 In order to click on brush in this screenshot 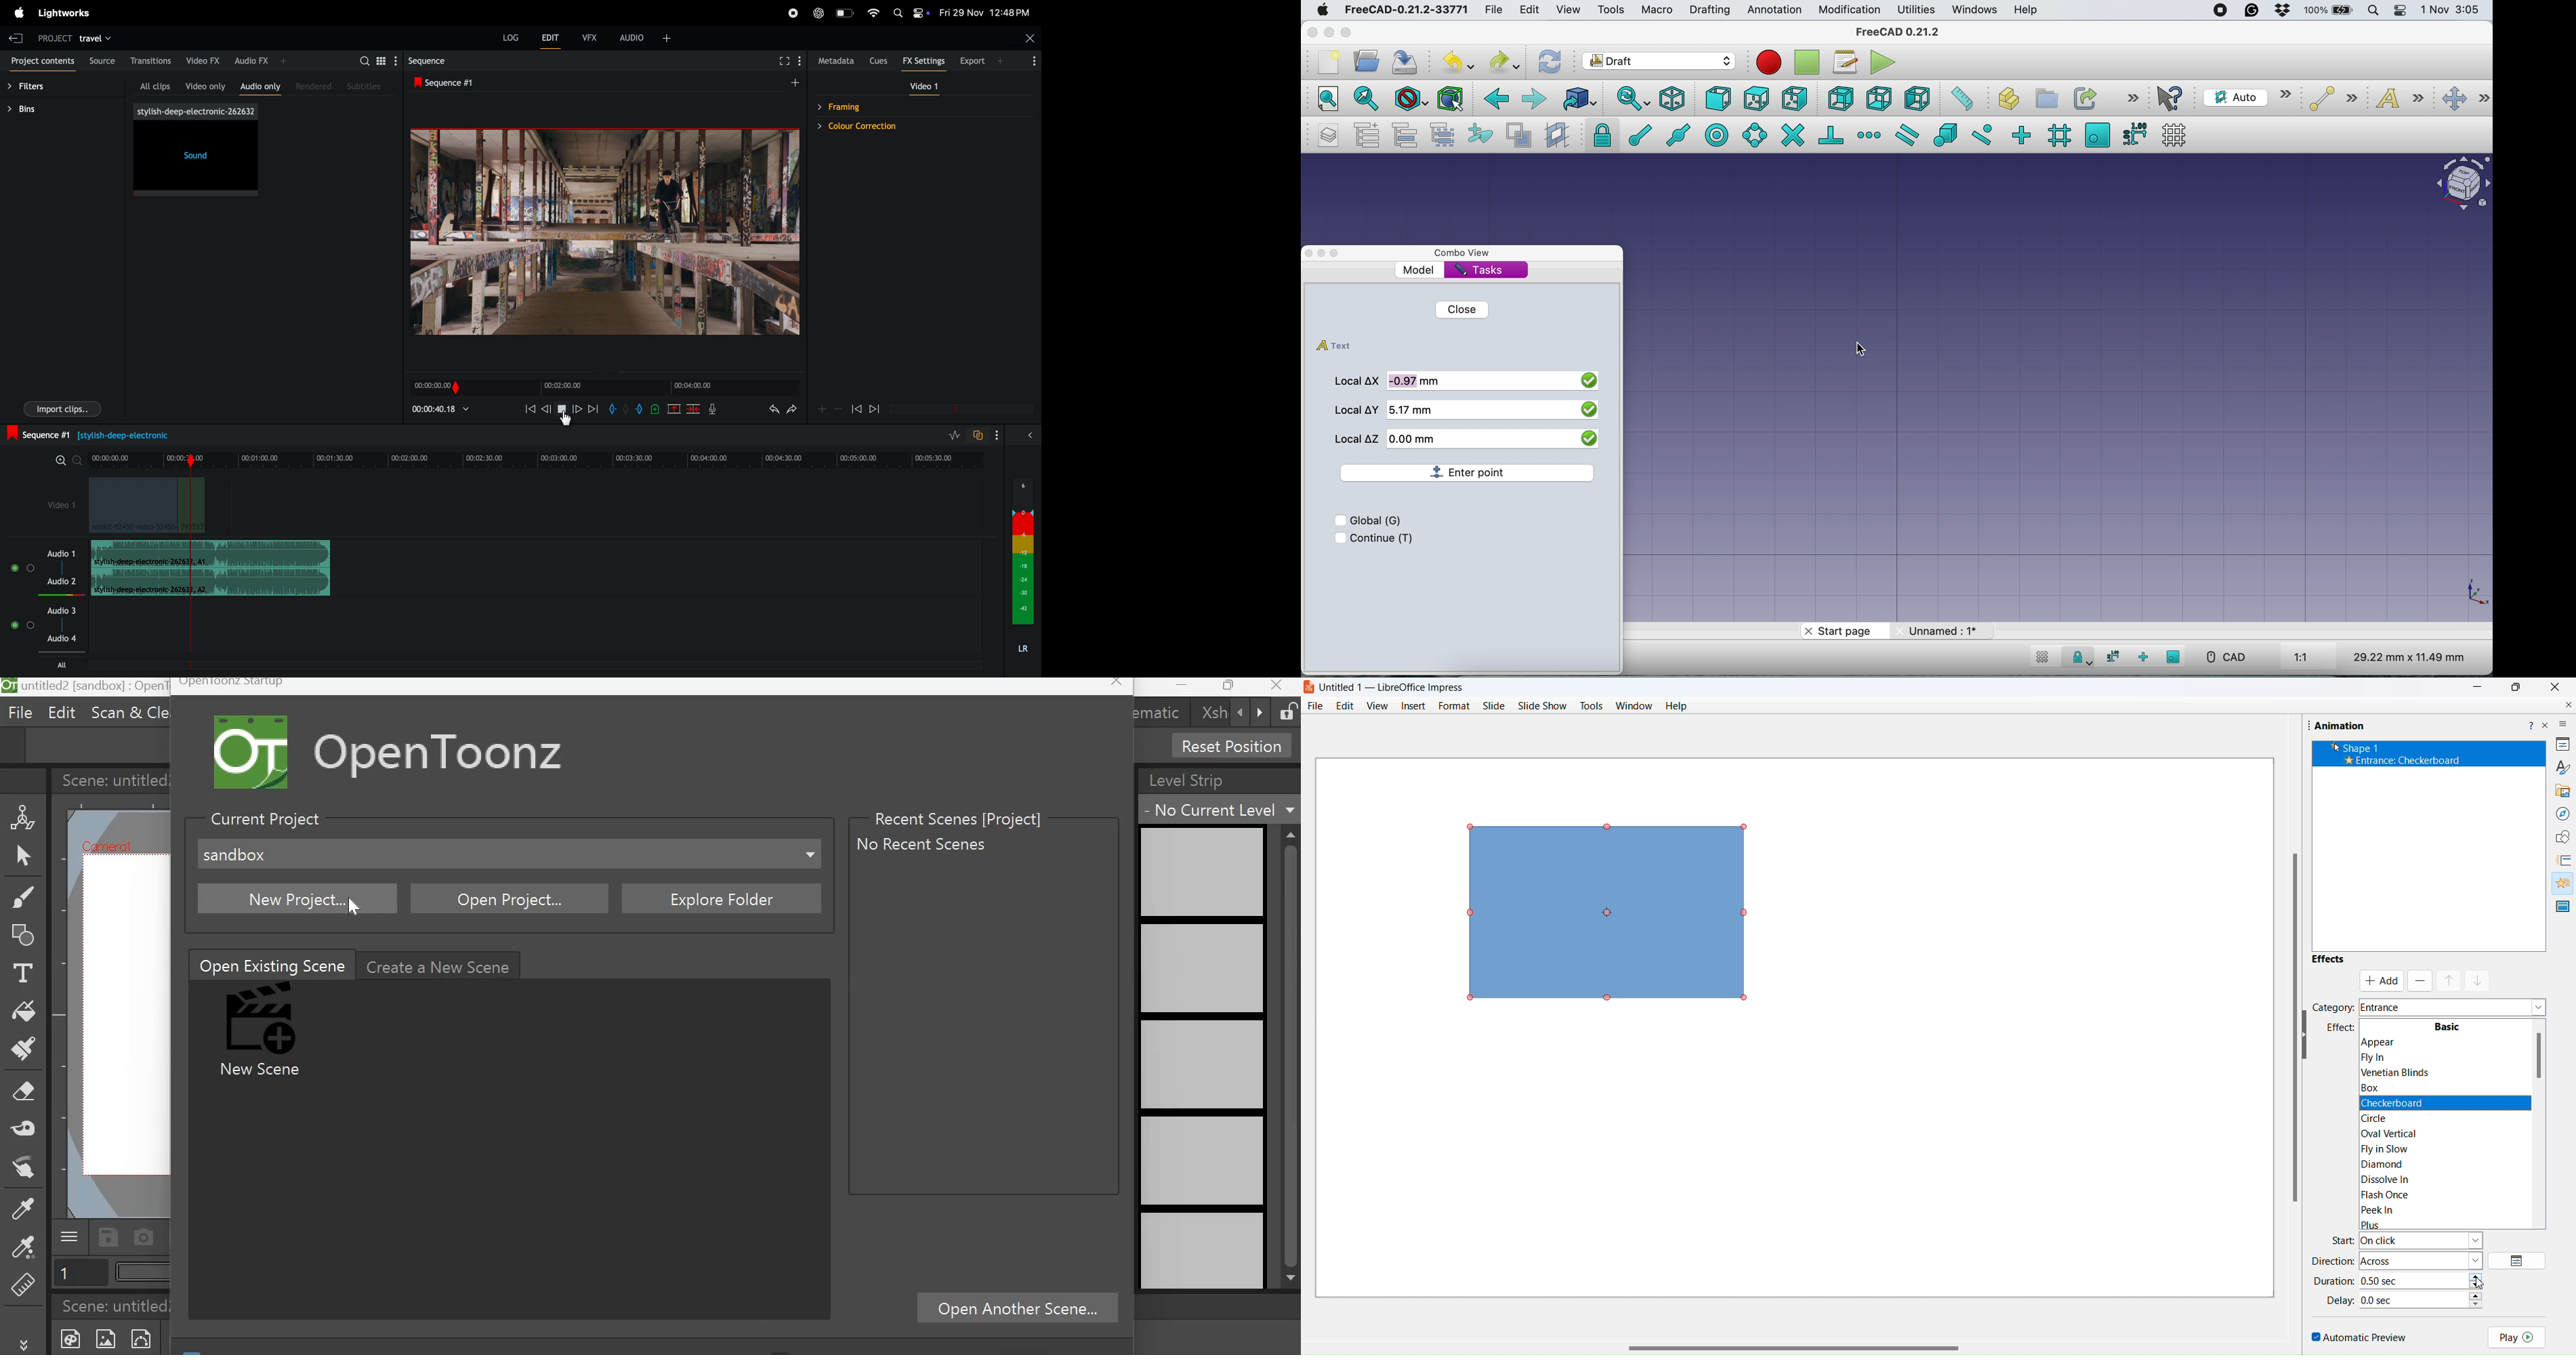, I will do `click(2561, 766)`.